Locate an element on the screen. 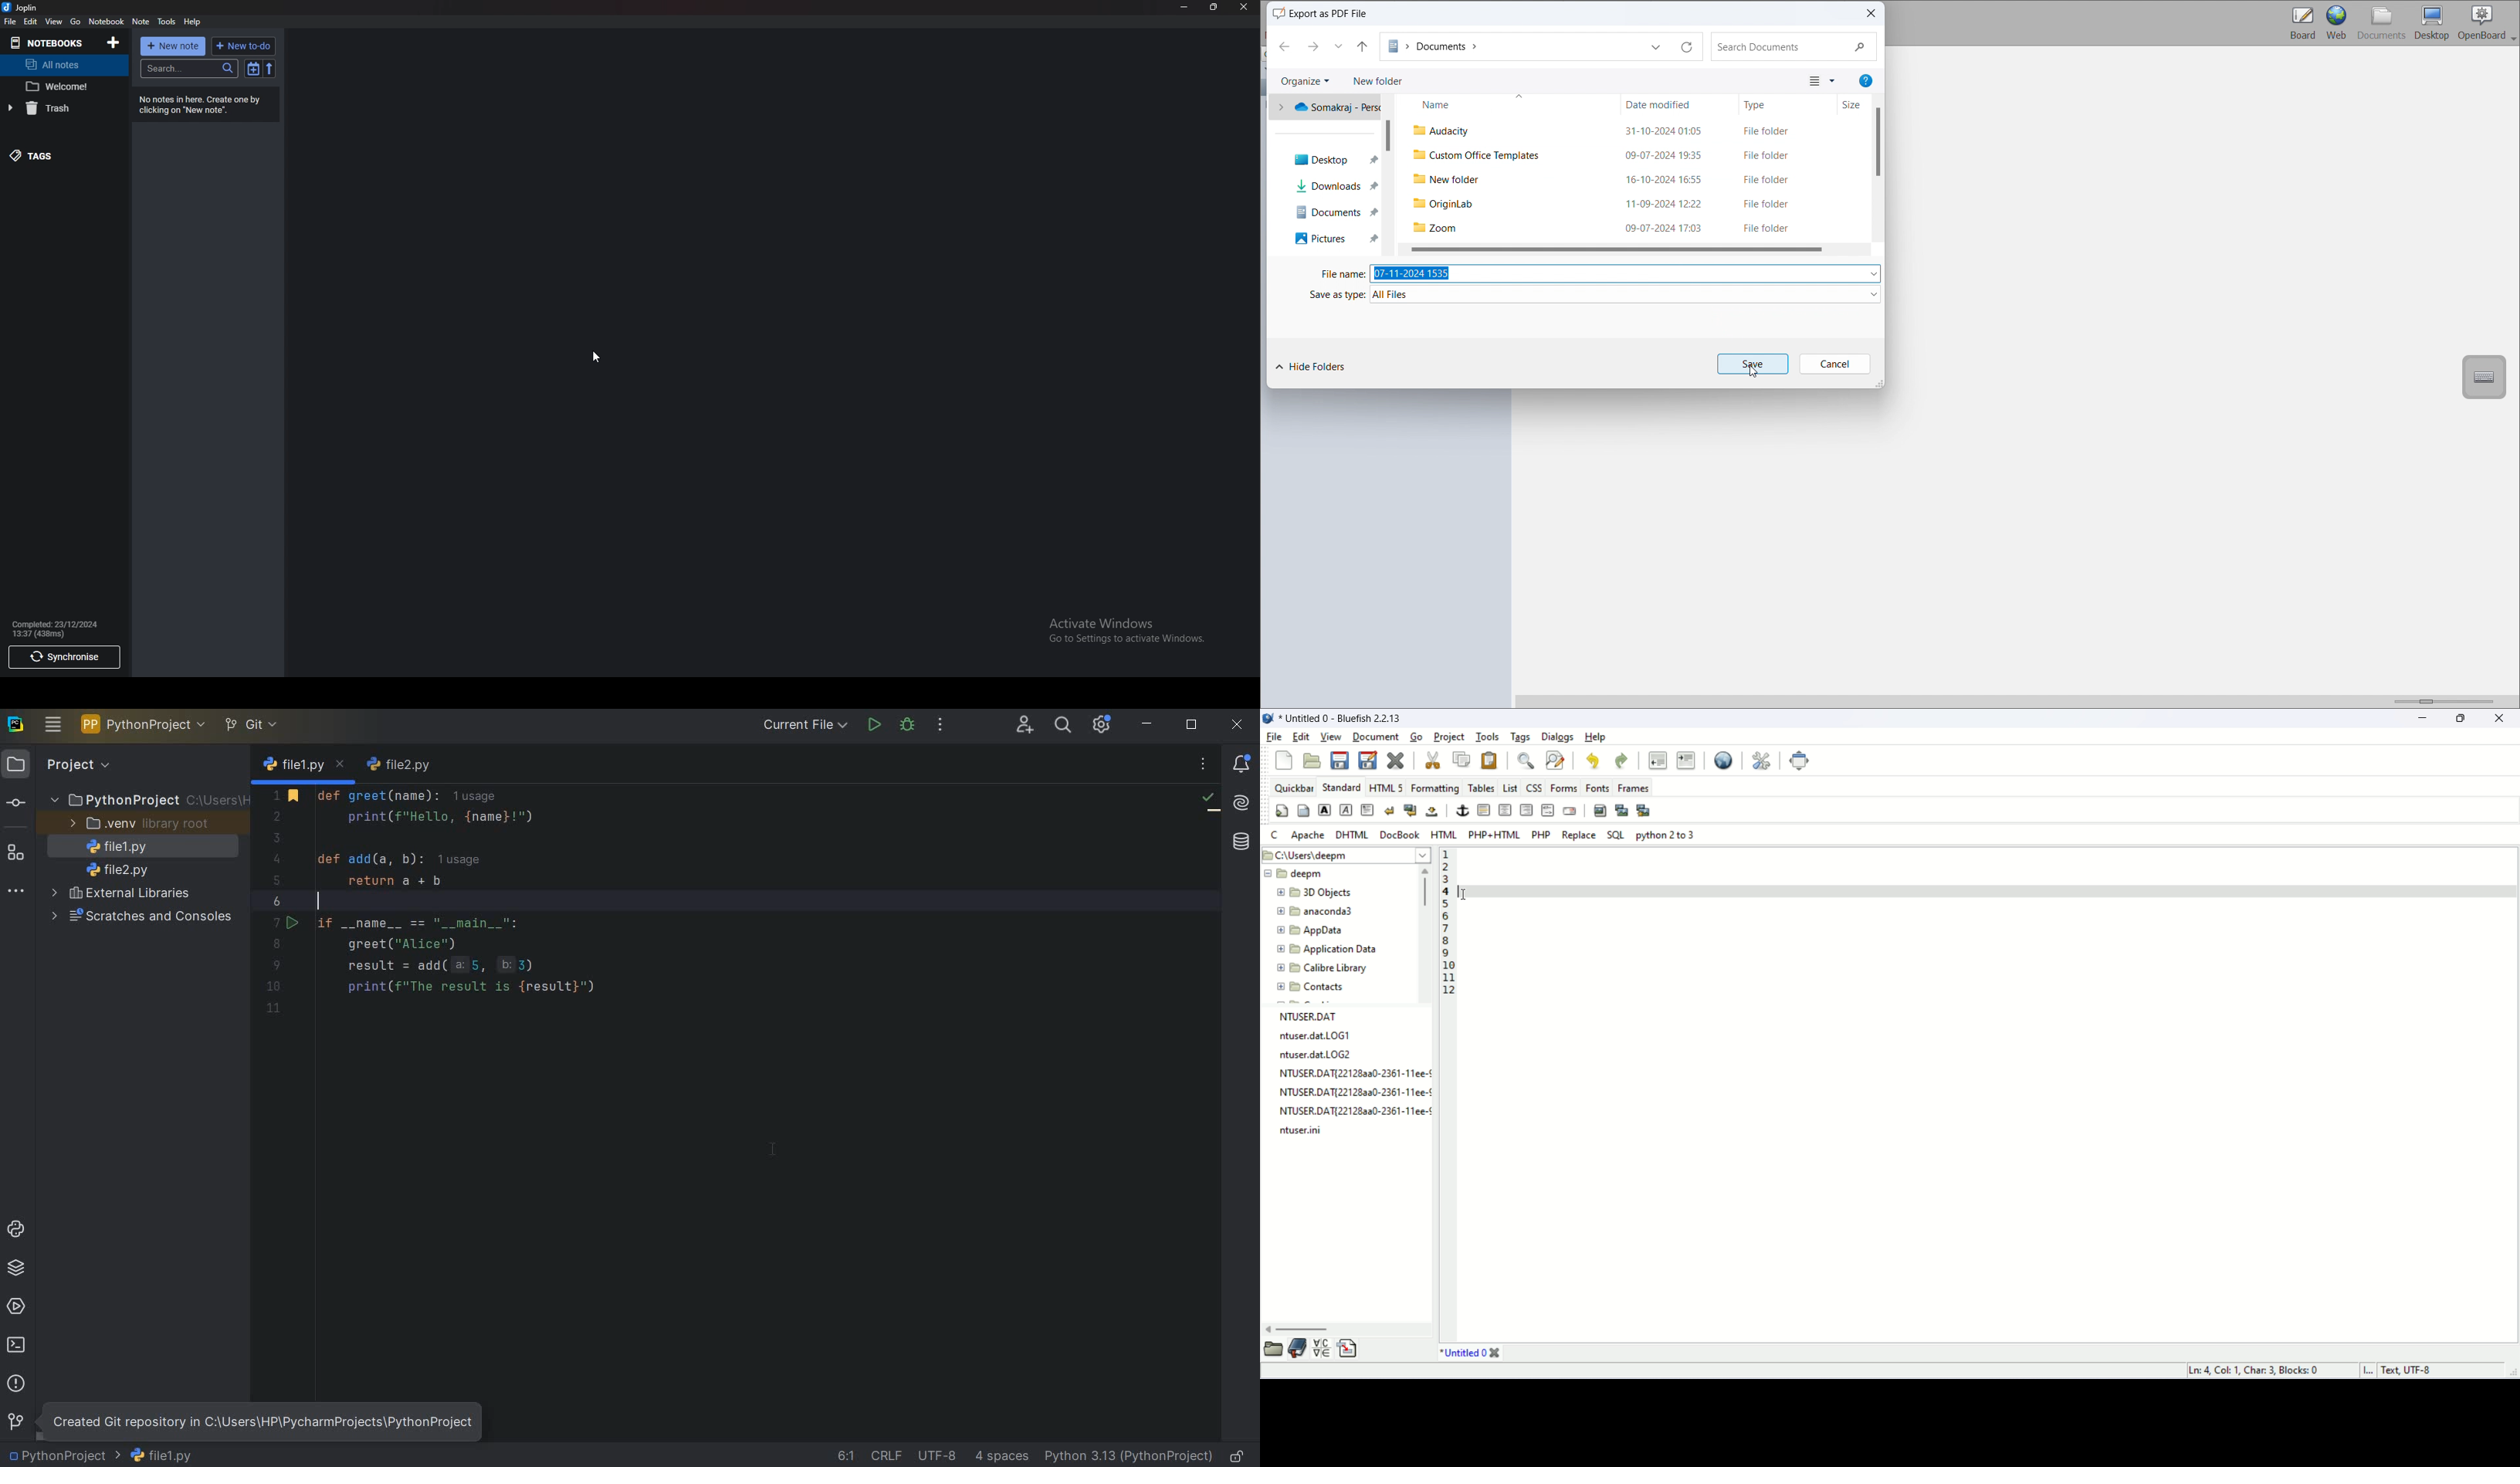 The image size is (2520, 1484). close is located at coordinates (1239, 725).